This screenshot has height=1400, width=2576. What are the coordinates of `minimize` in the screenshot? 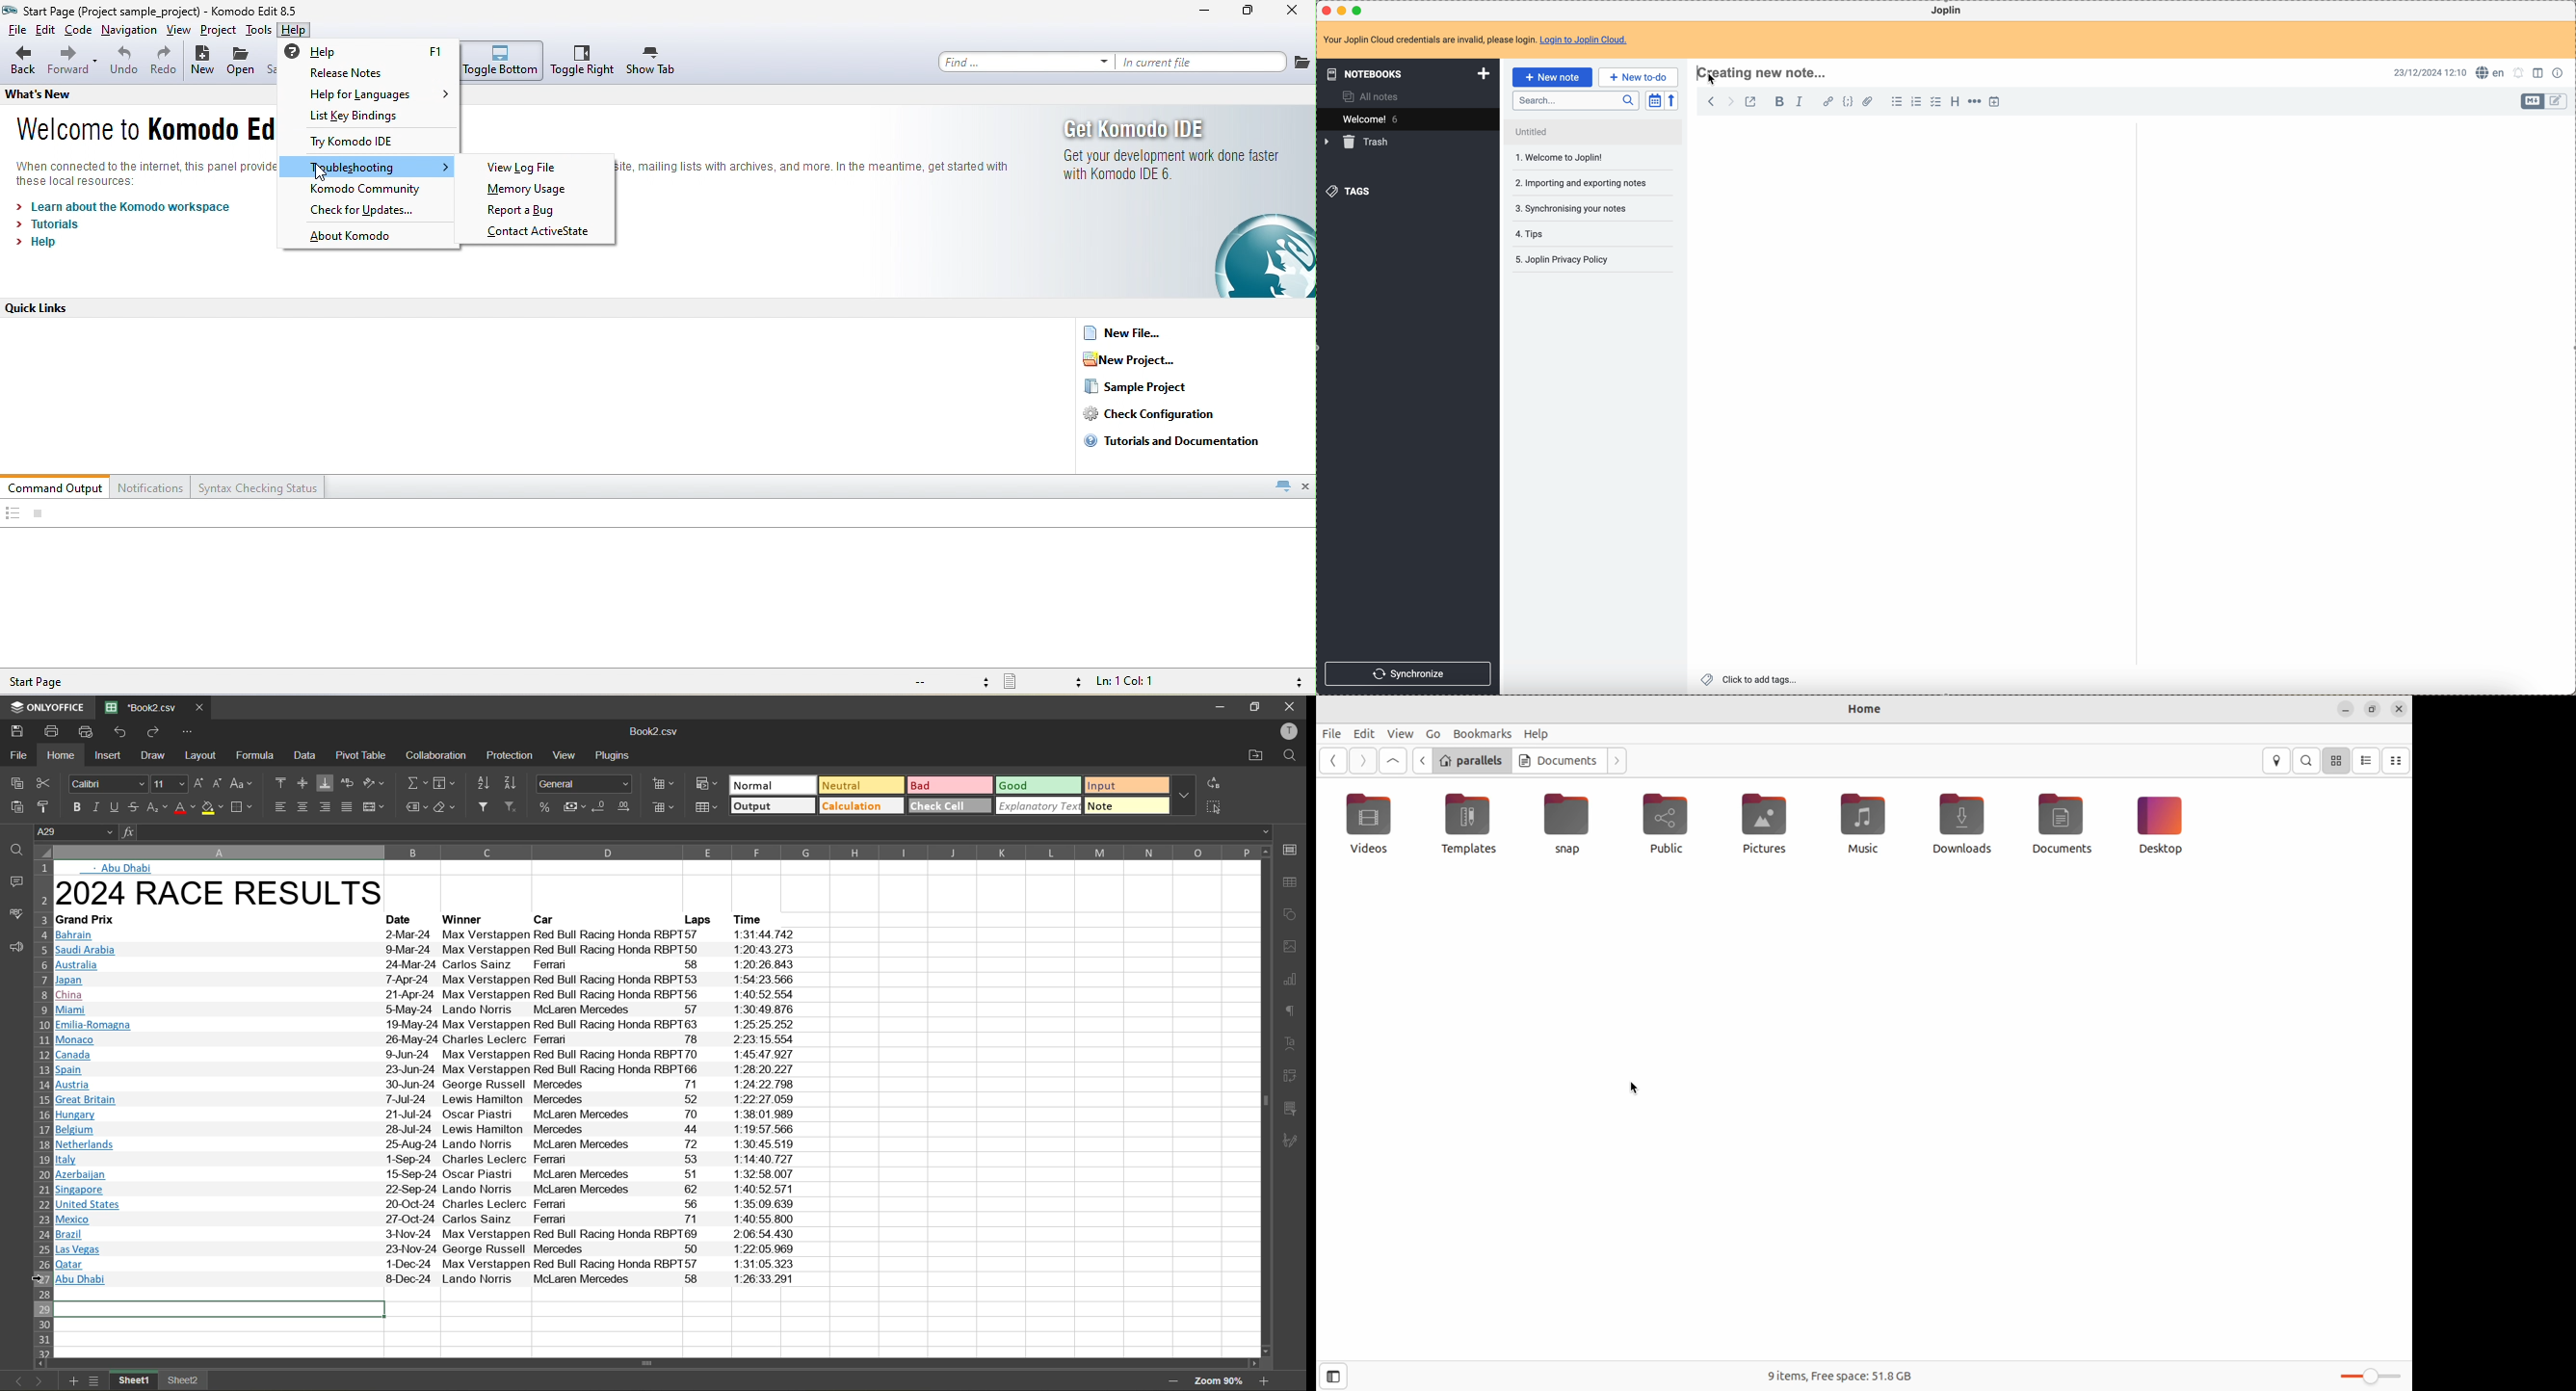 It's located at (1344, 10).